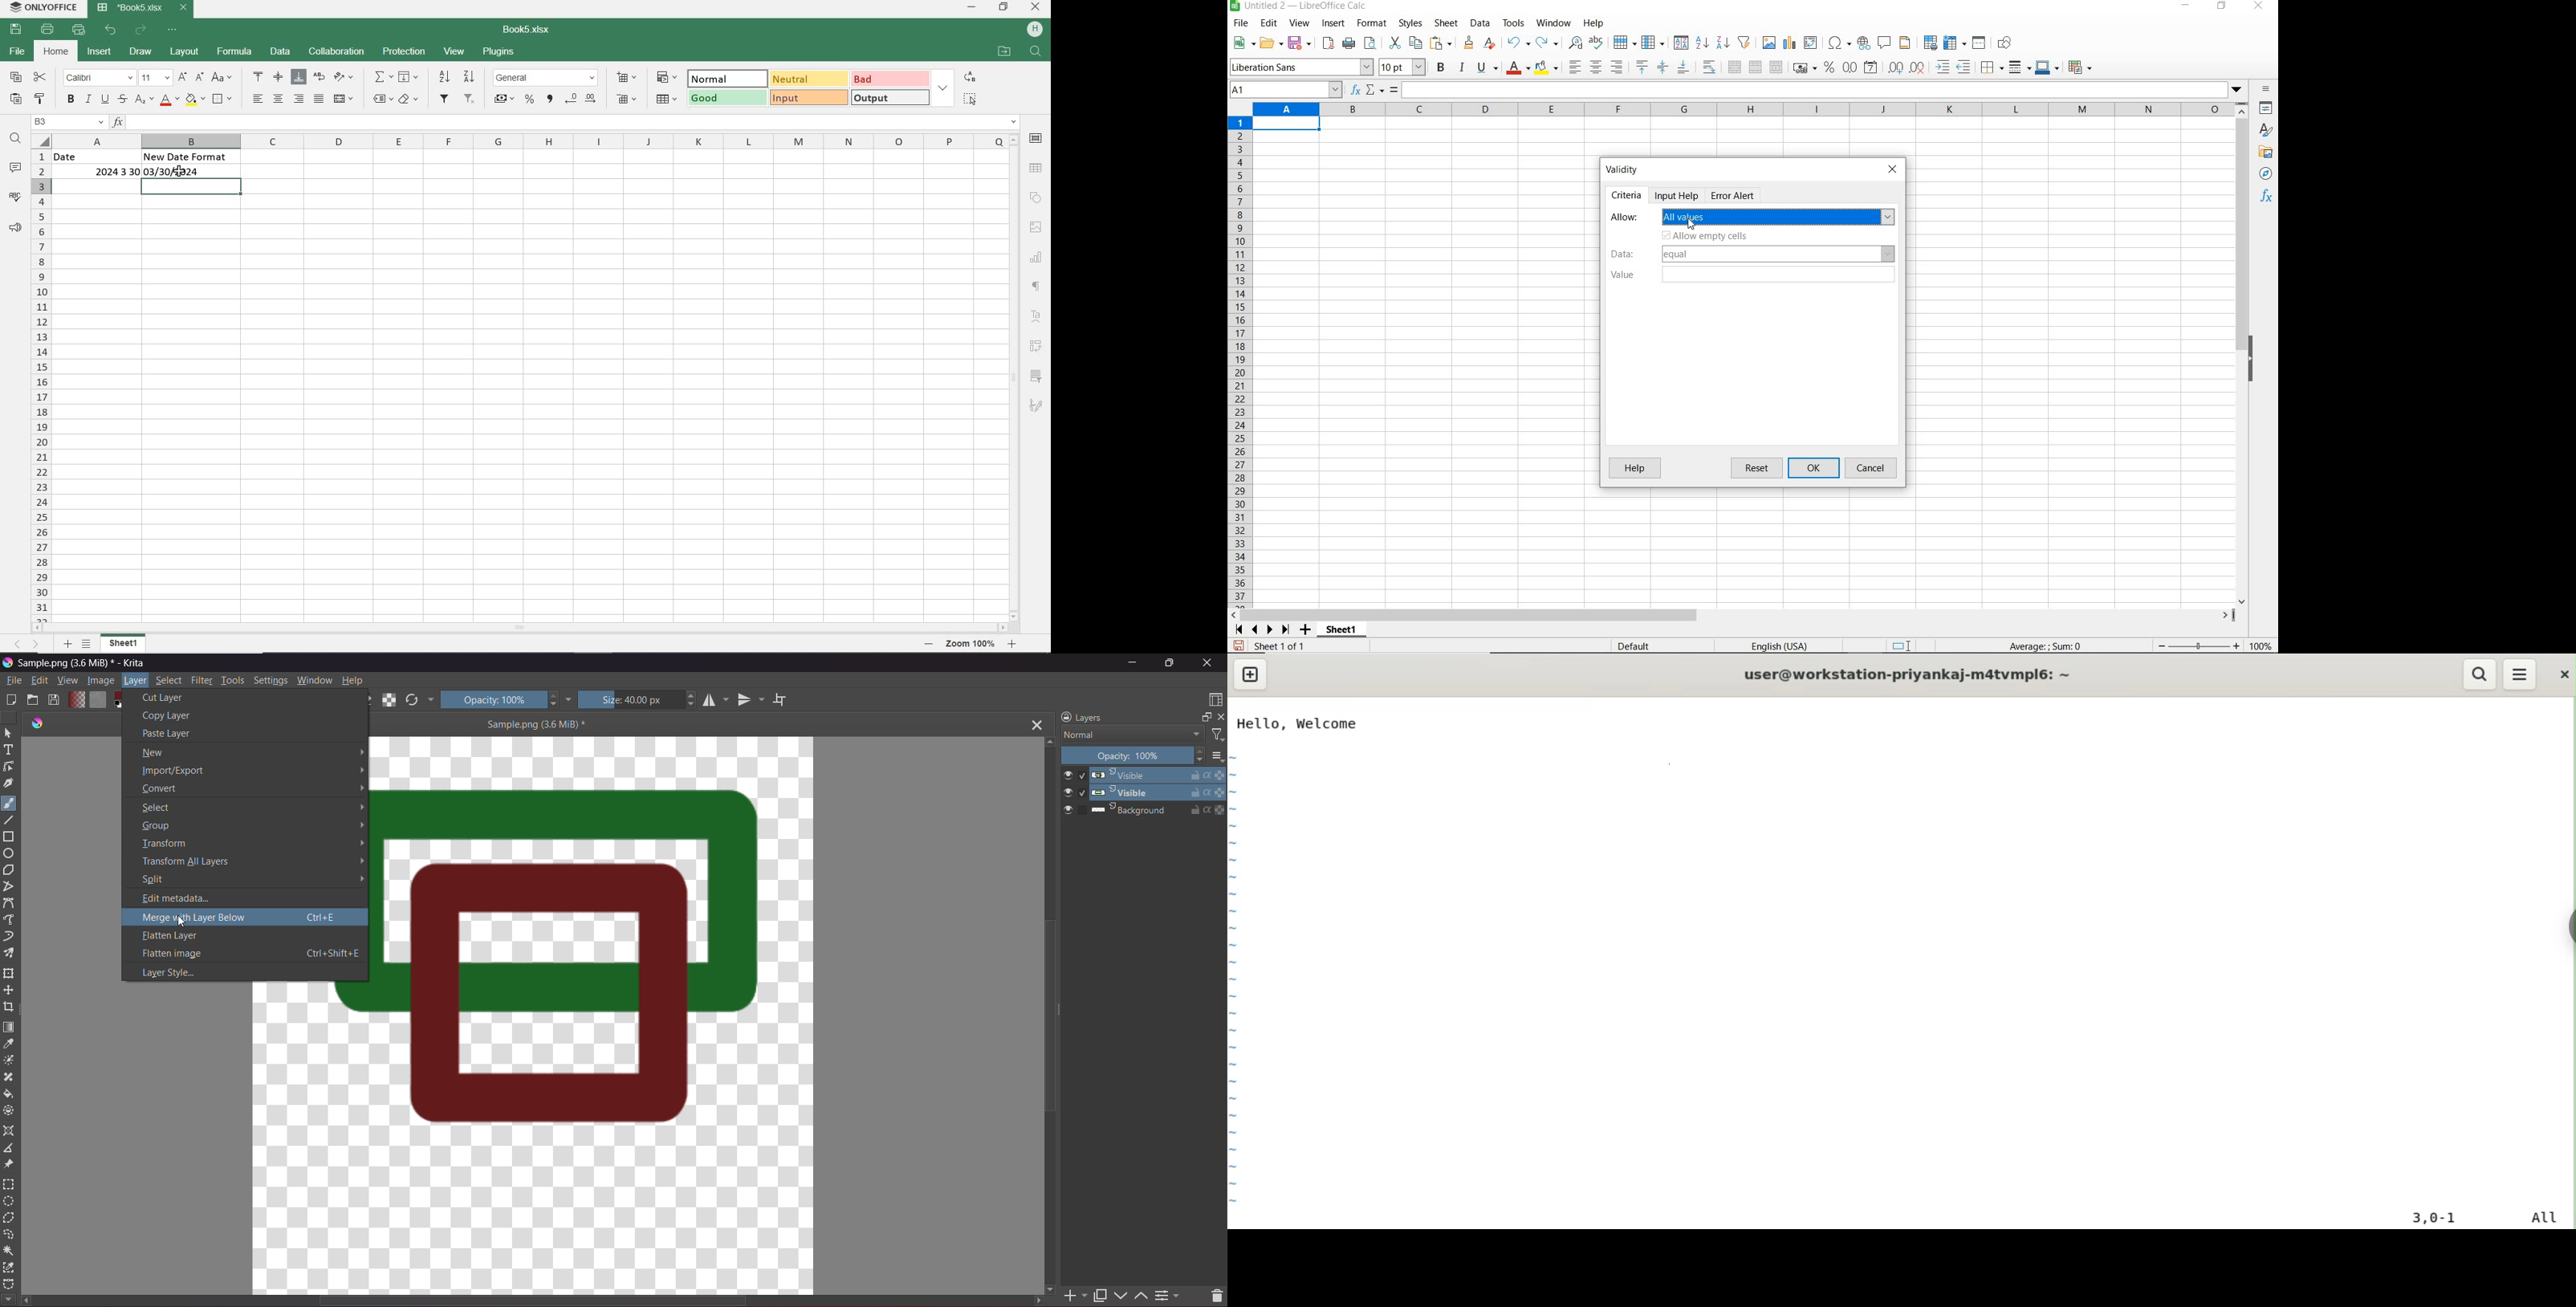 The width and height of the screenshot is (2576, 1316). I want to click on SELECT ALL, so click(970, 98).